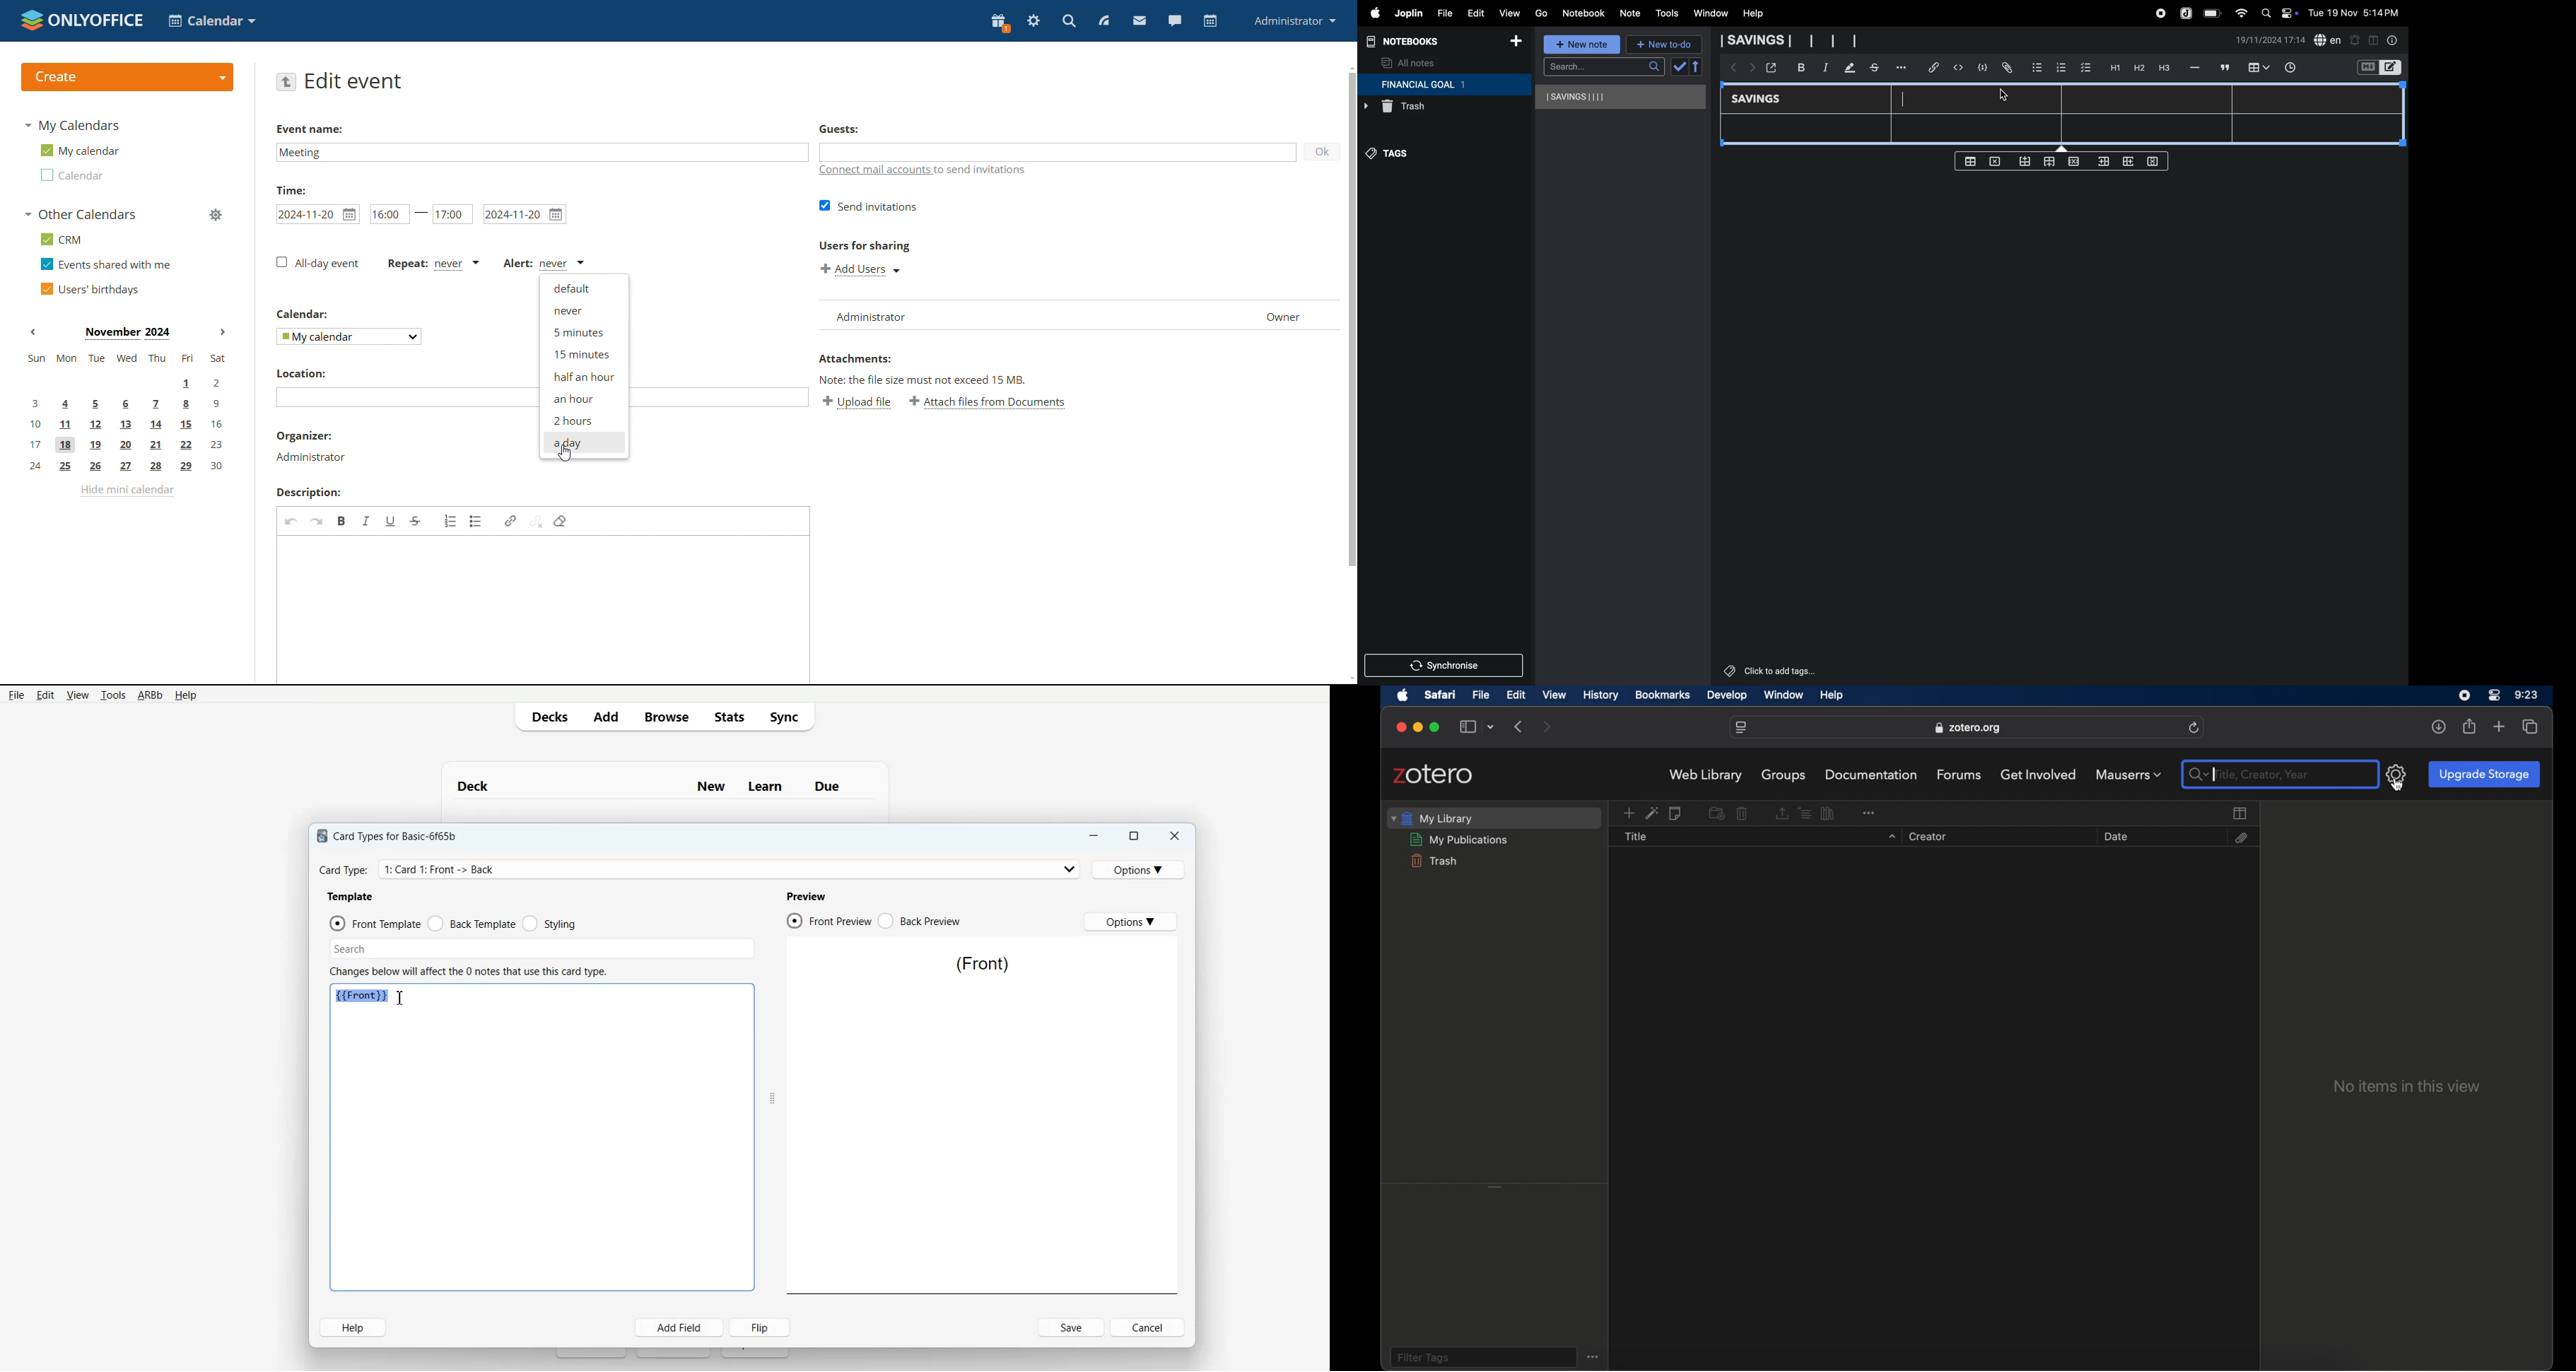 Image resolution: width=2576 pixels, height=1372 pixels. I want to click on Browse, so click(665, 717).